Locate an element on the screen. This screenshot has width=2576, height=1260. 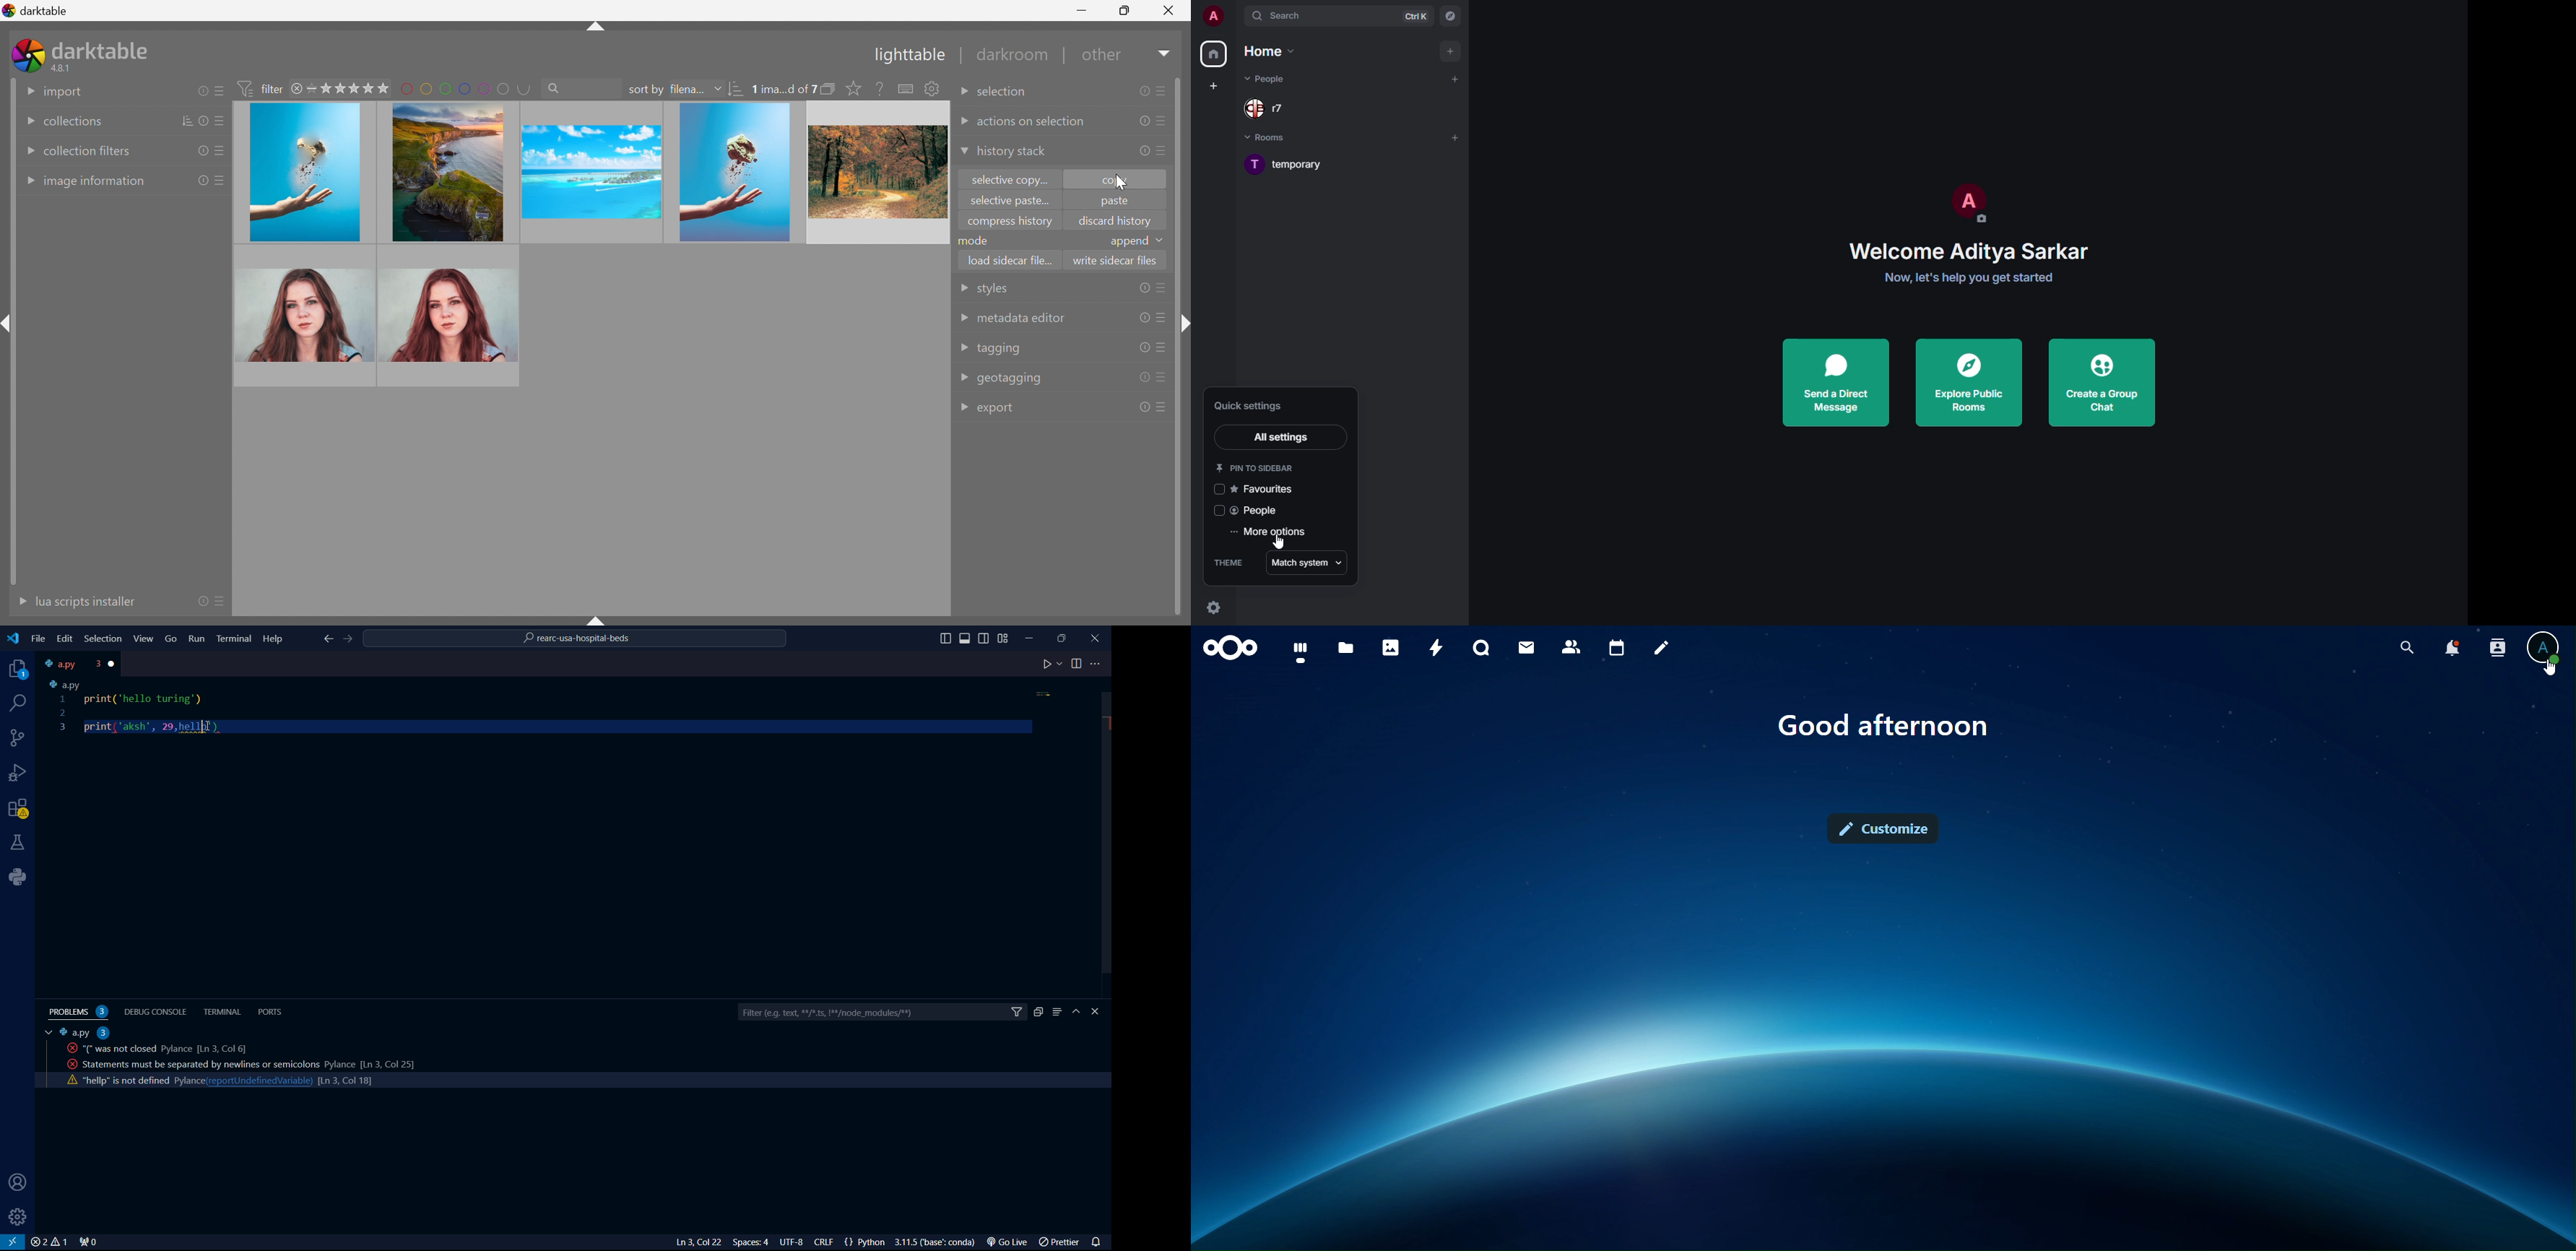
activity code is located at coordinates (127, 1079).